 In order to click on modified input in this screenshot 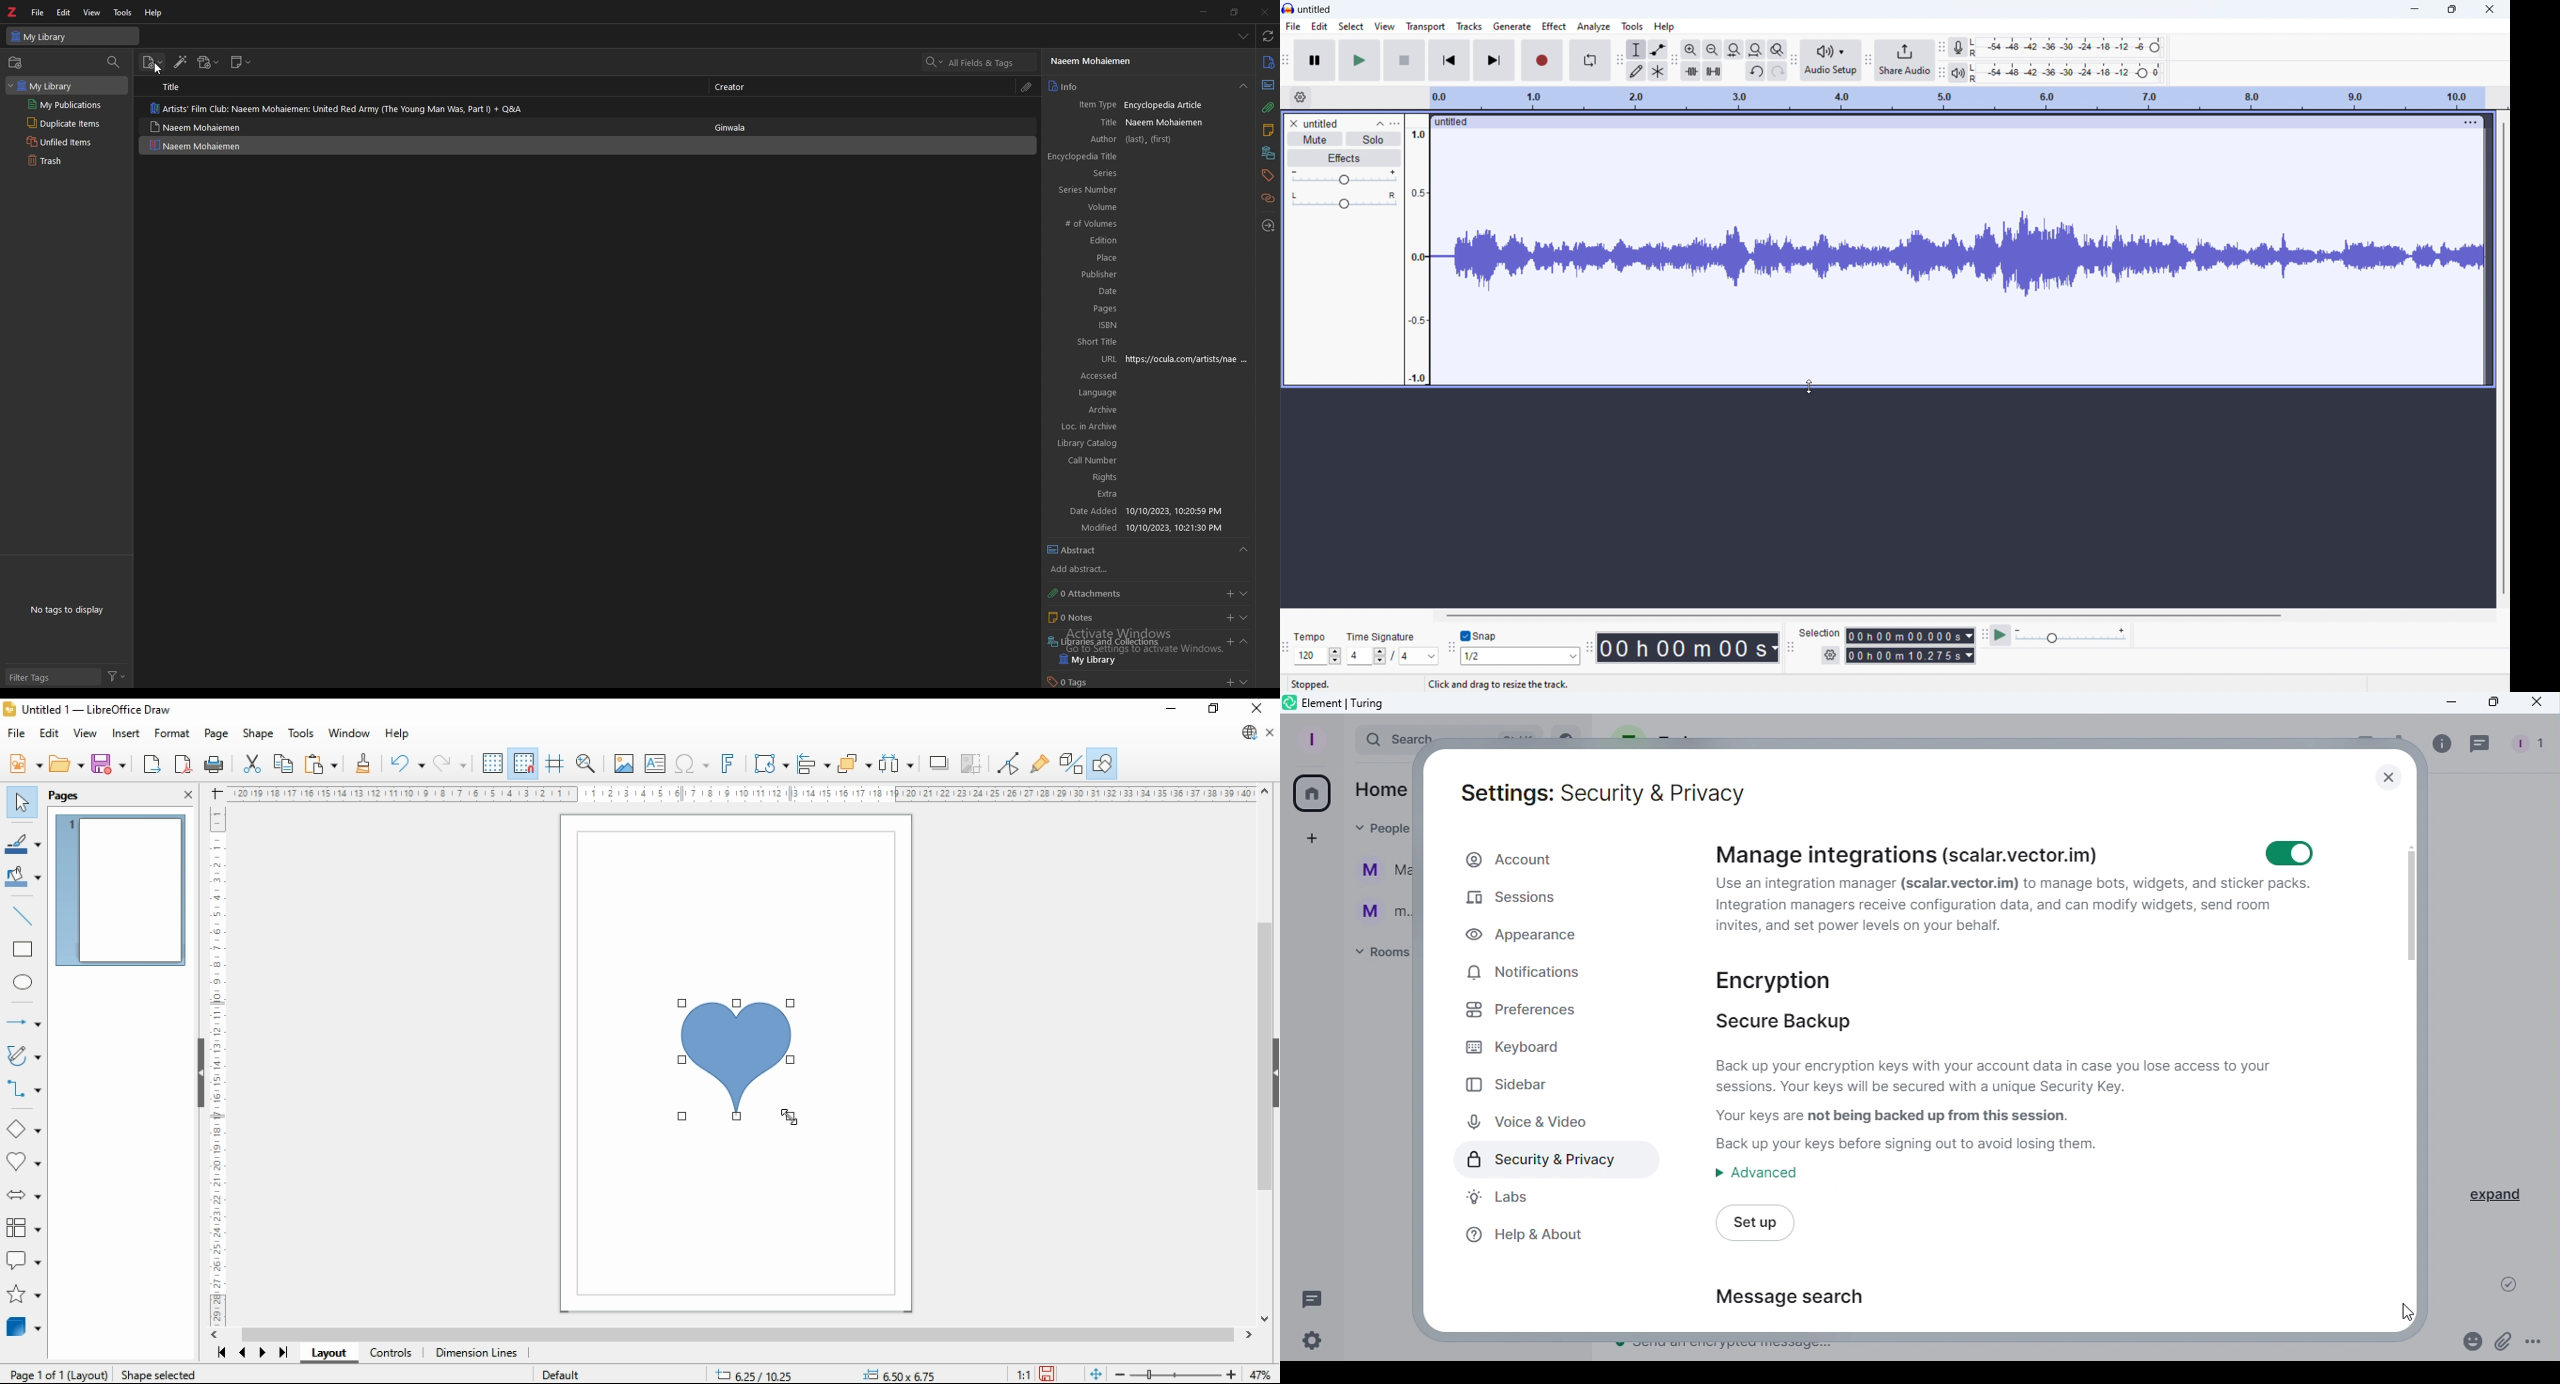, I will do `click(1188, 528)`.